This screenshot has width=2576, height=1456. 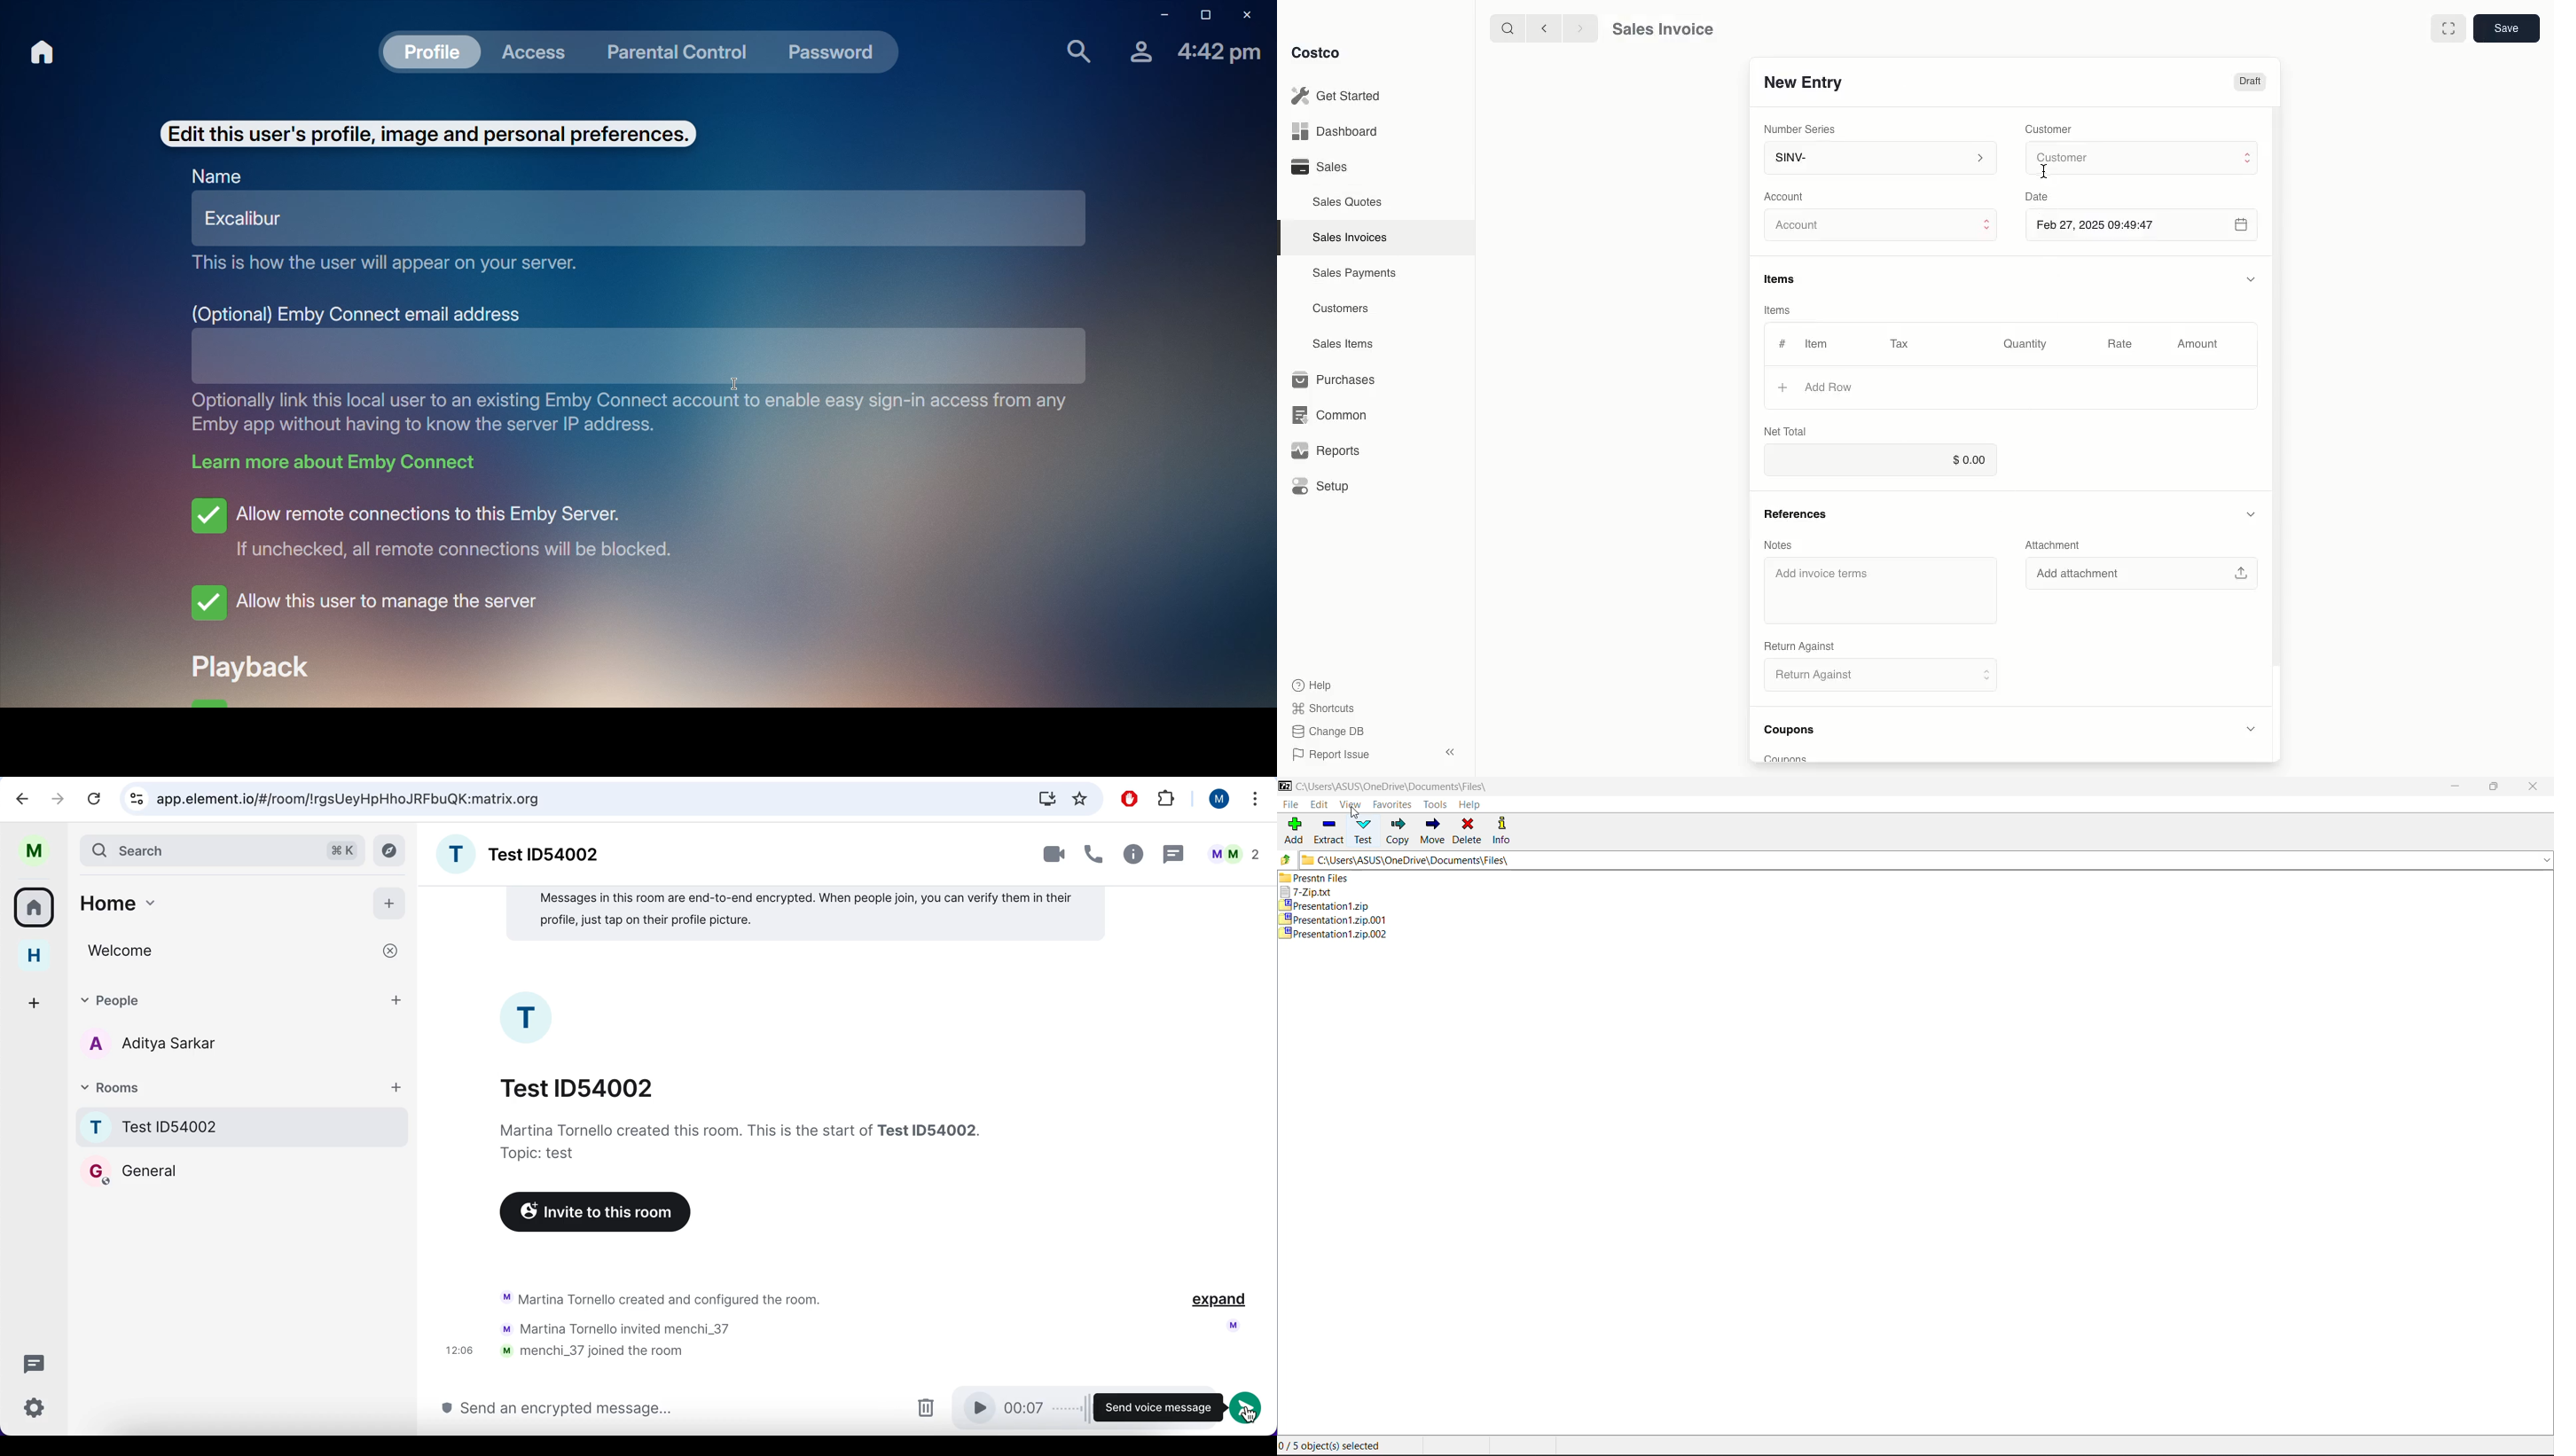 I want to click on send voice message, so click(x=1152, y=1408).